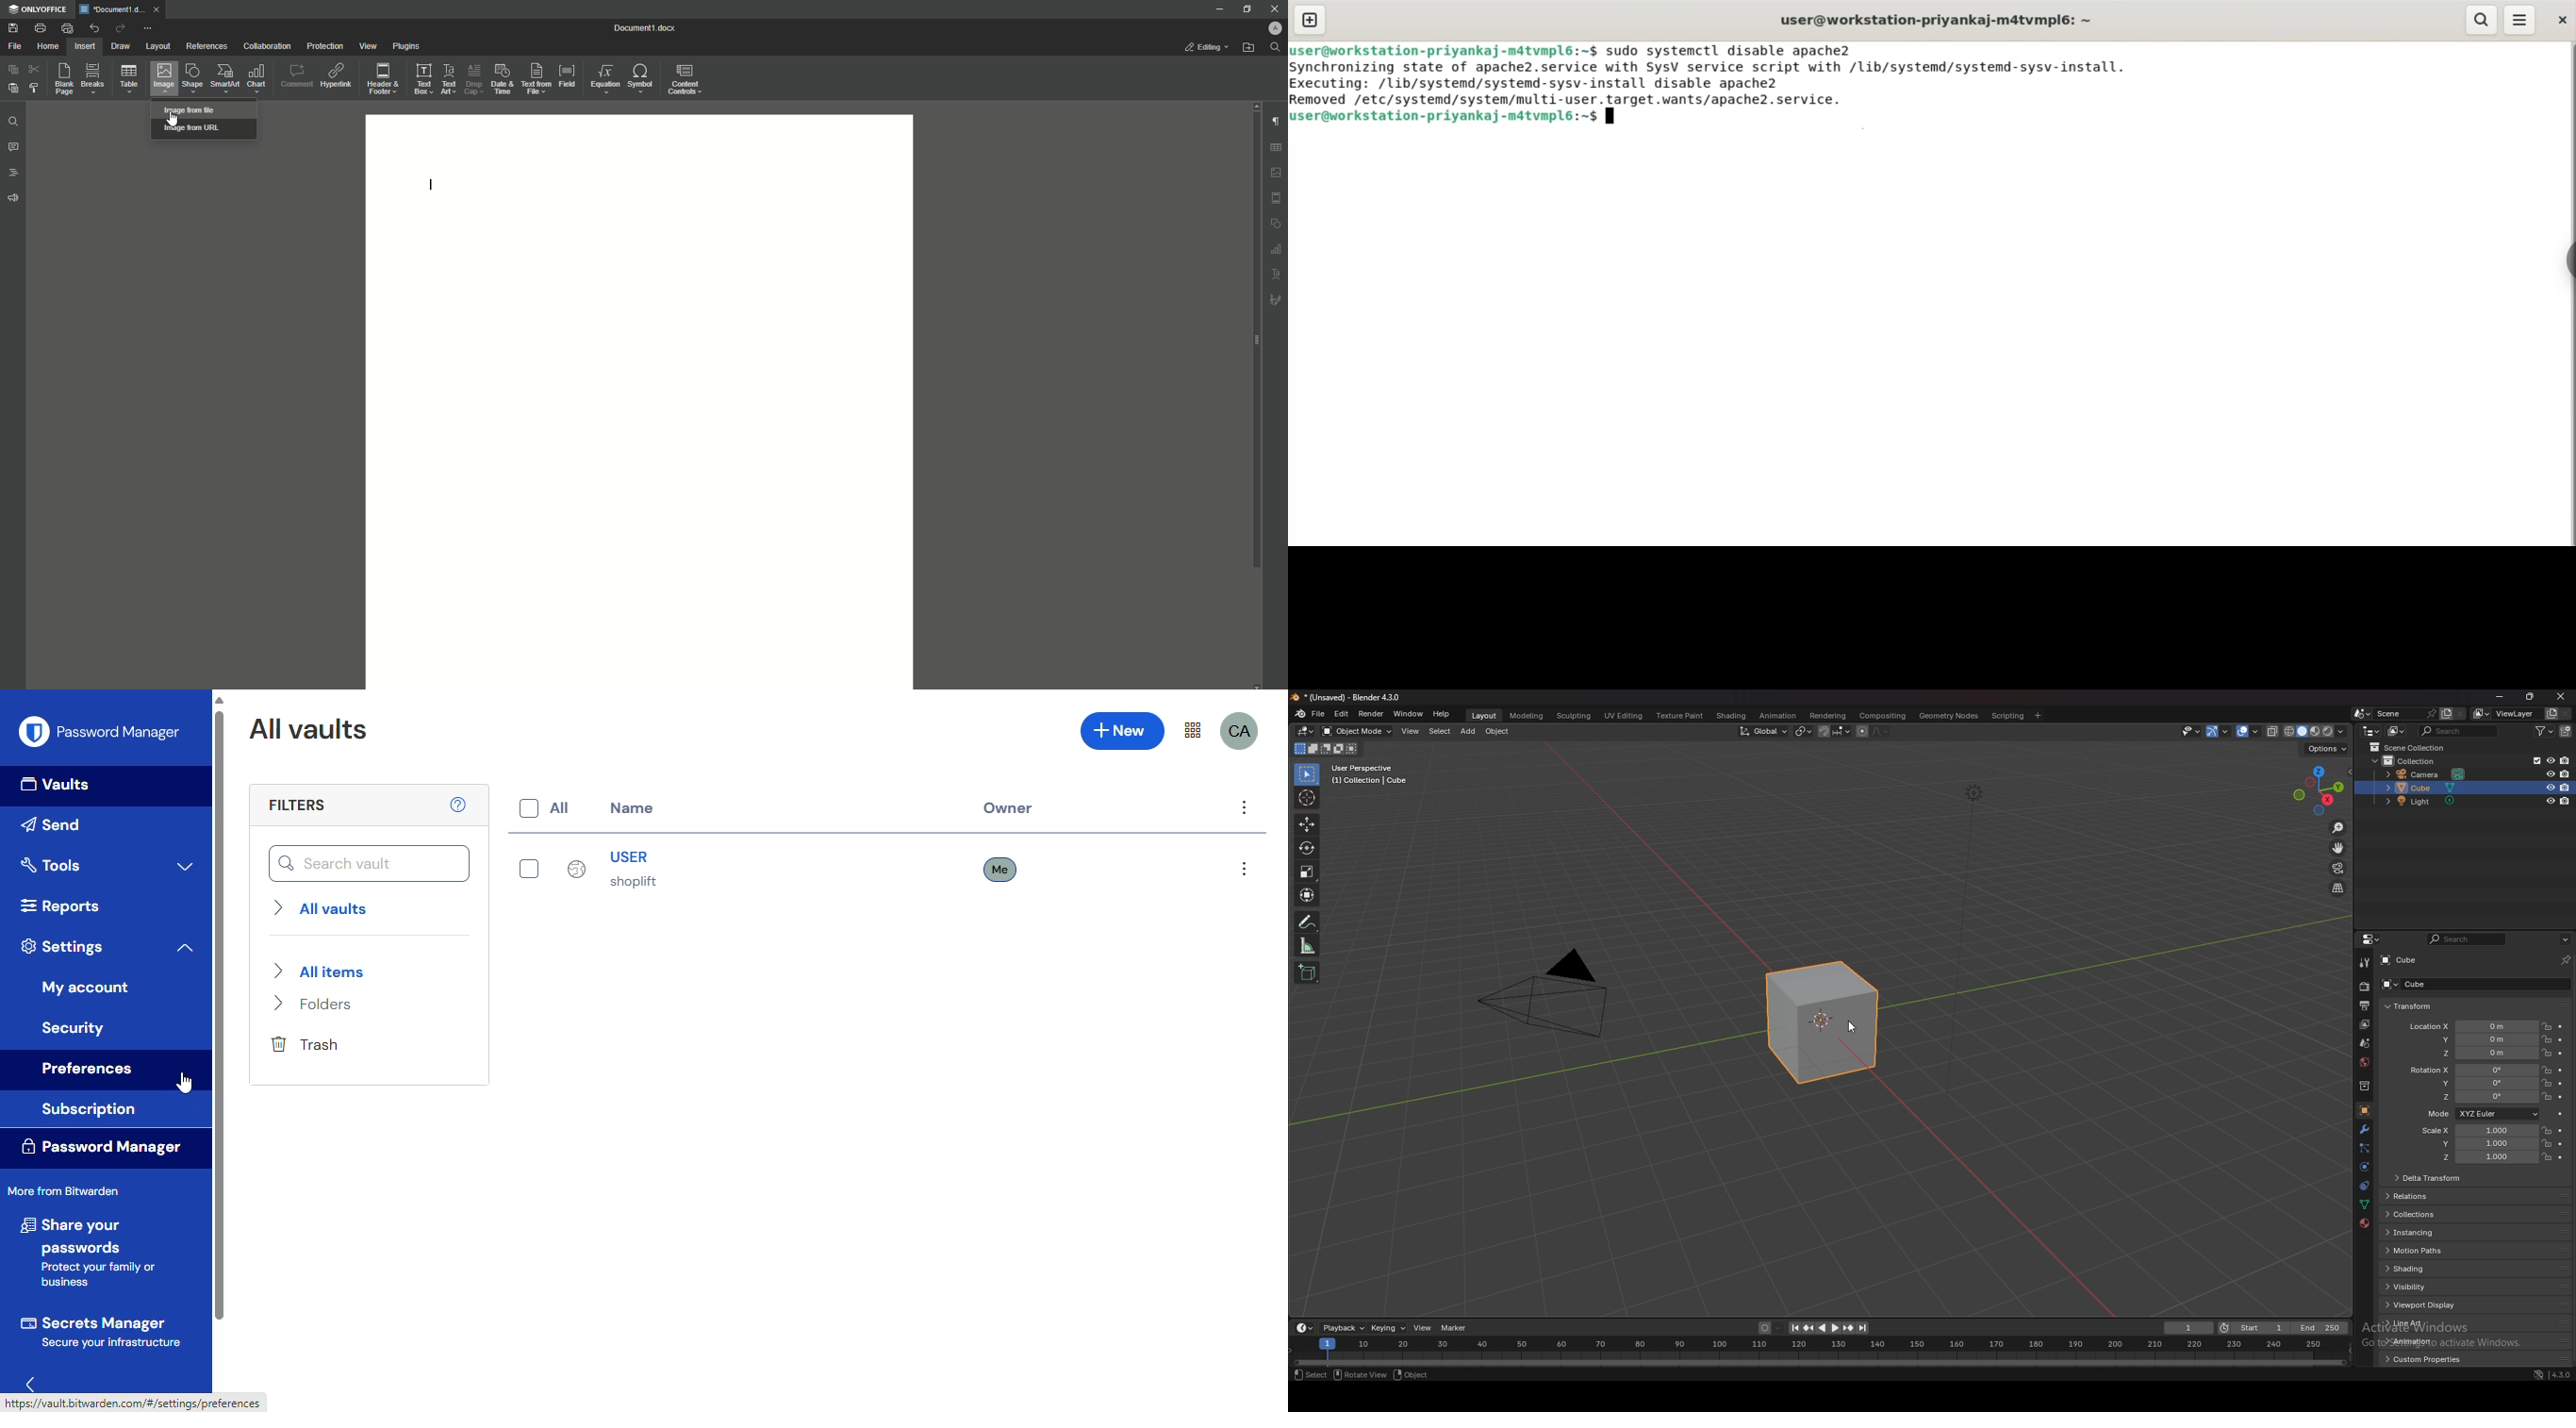 This screenshot has width=2576, height=1428. What do you see at coordinates (101, 731) in the screenshot?
I see `password manager` at bounding box center [101, 731].